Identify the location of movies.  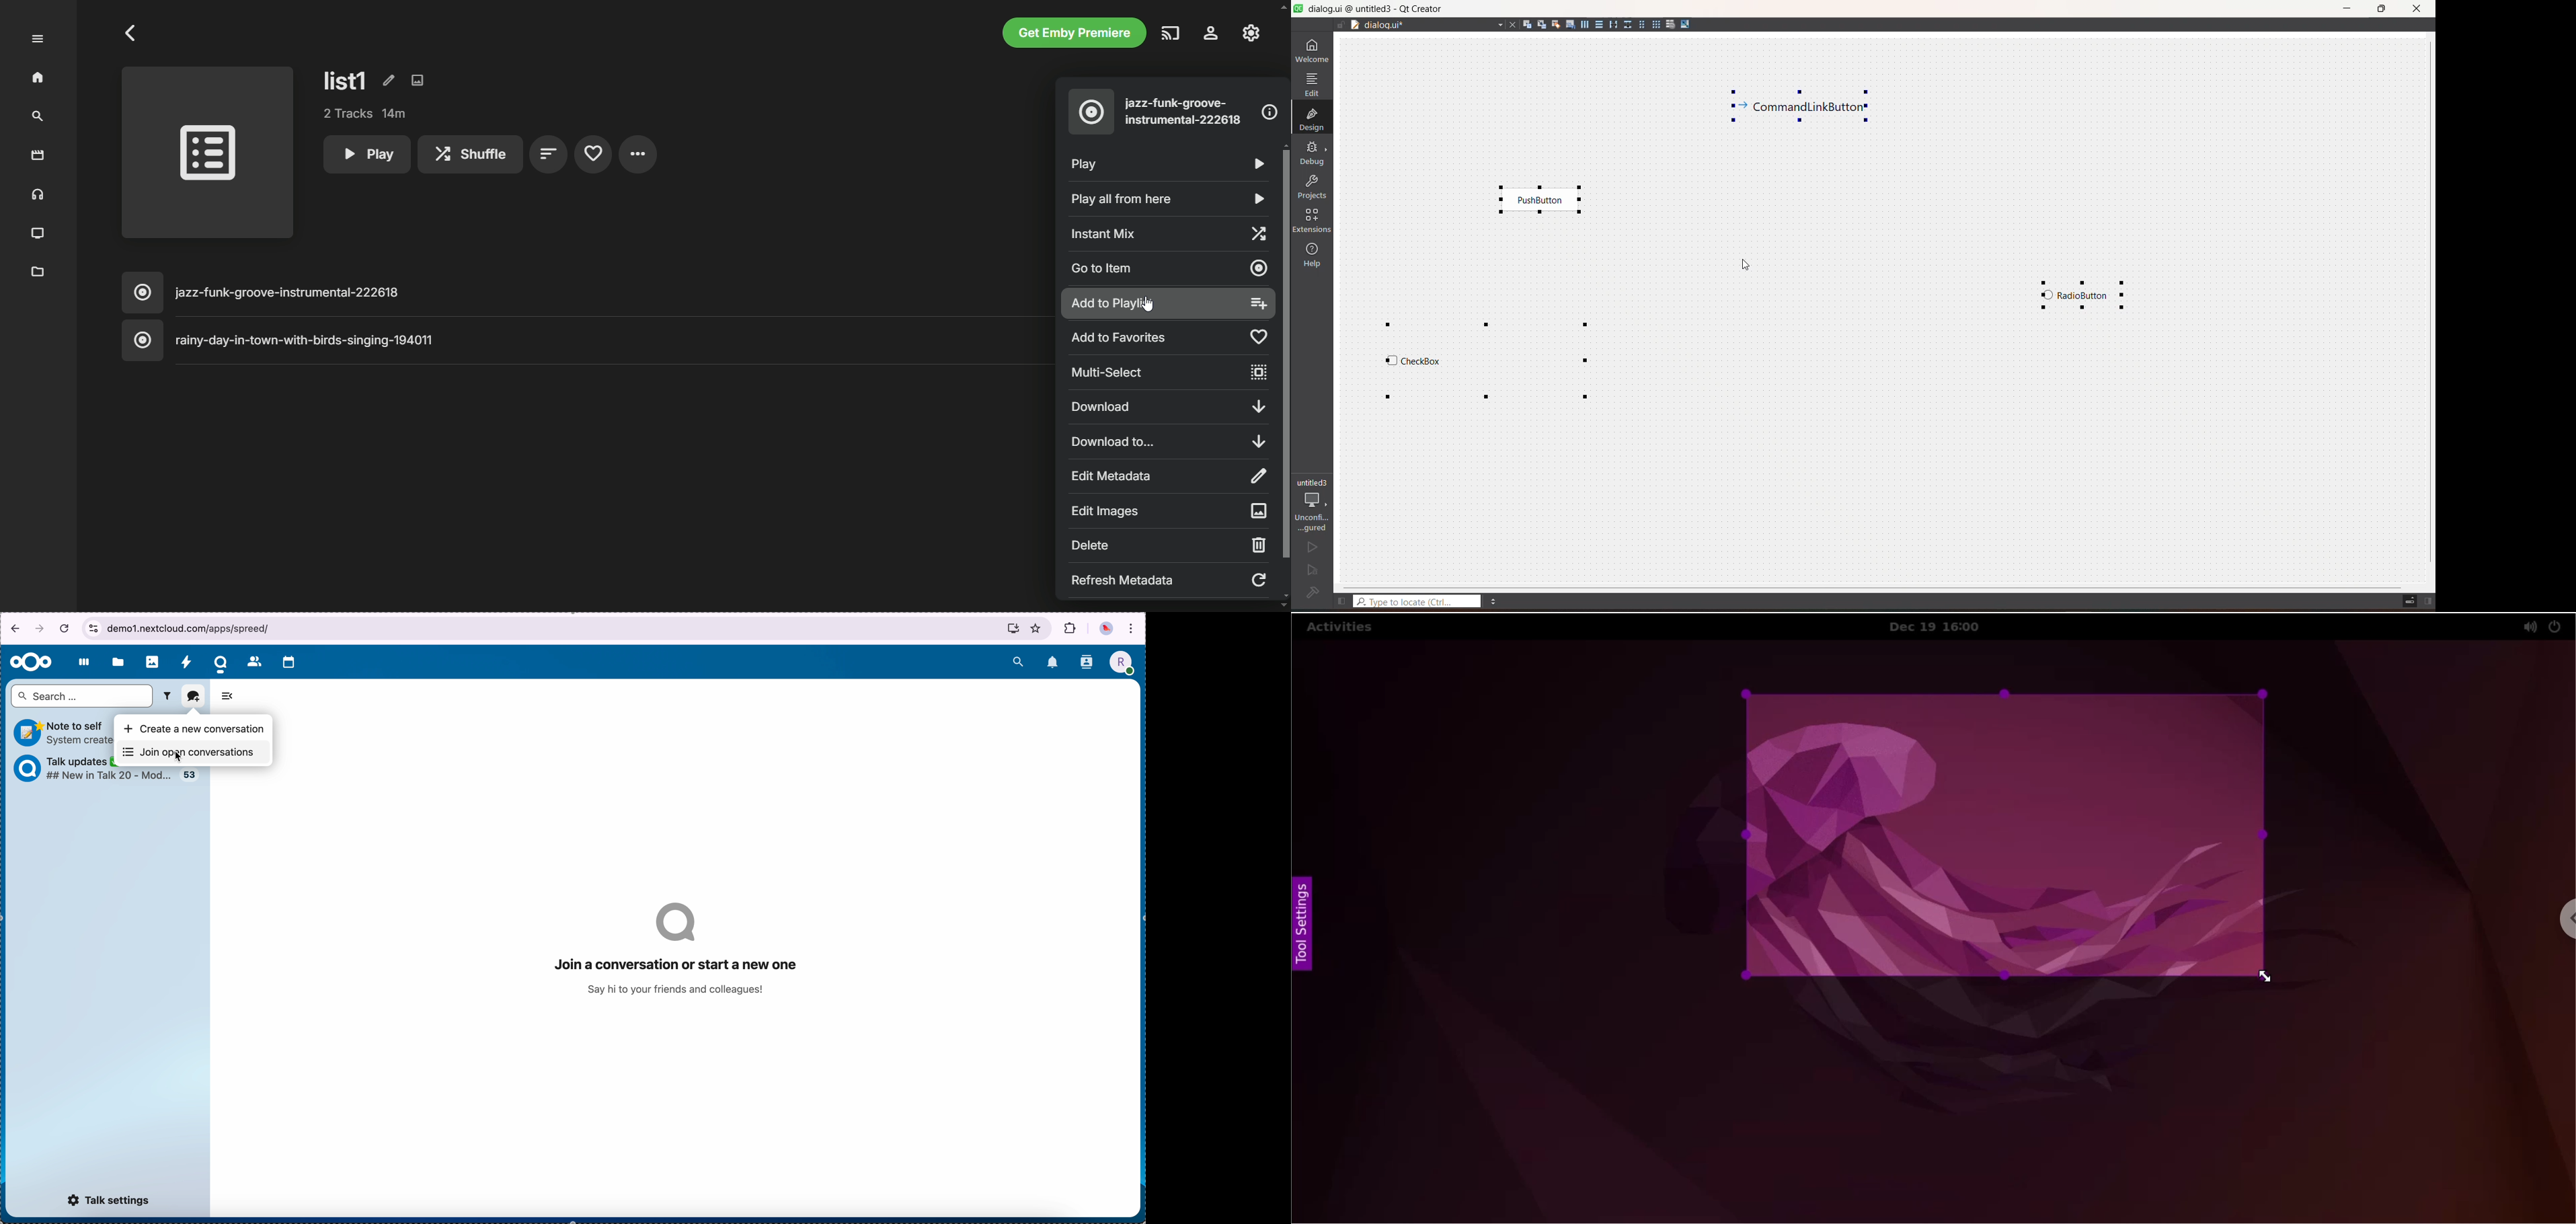
(38, 156).